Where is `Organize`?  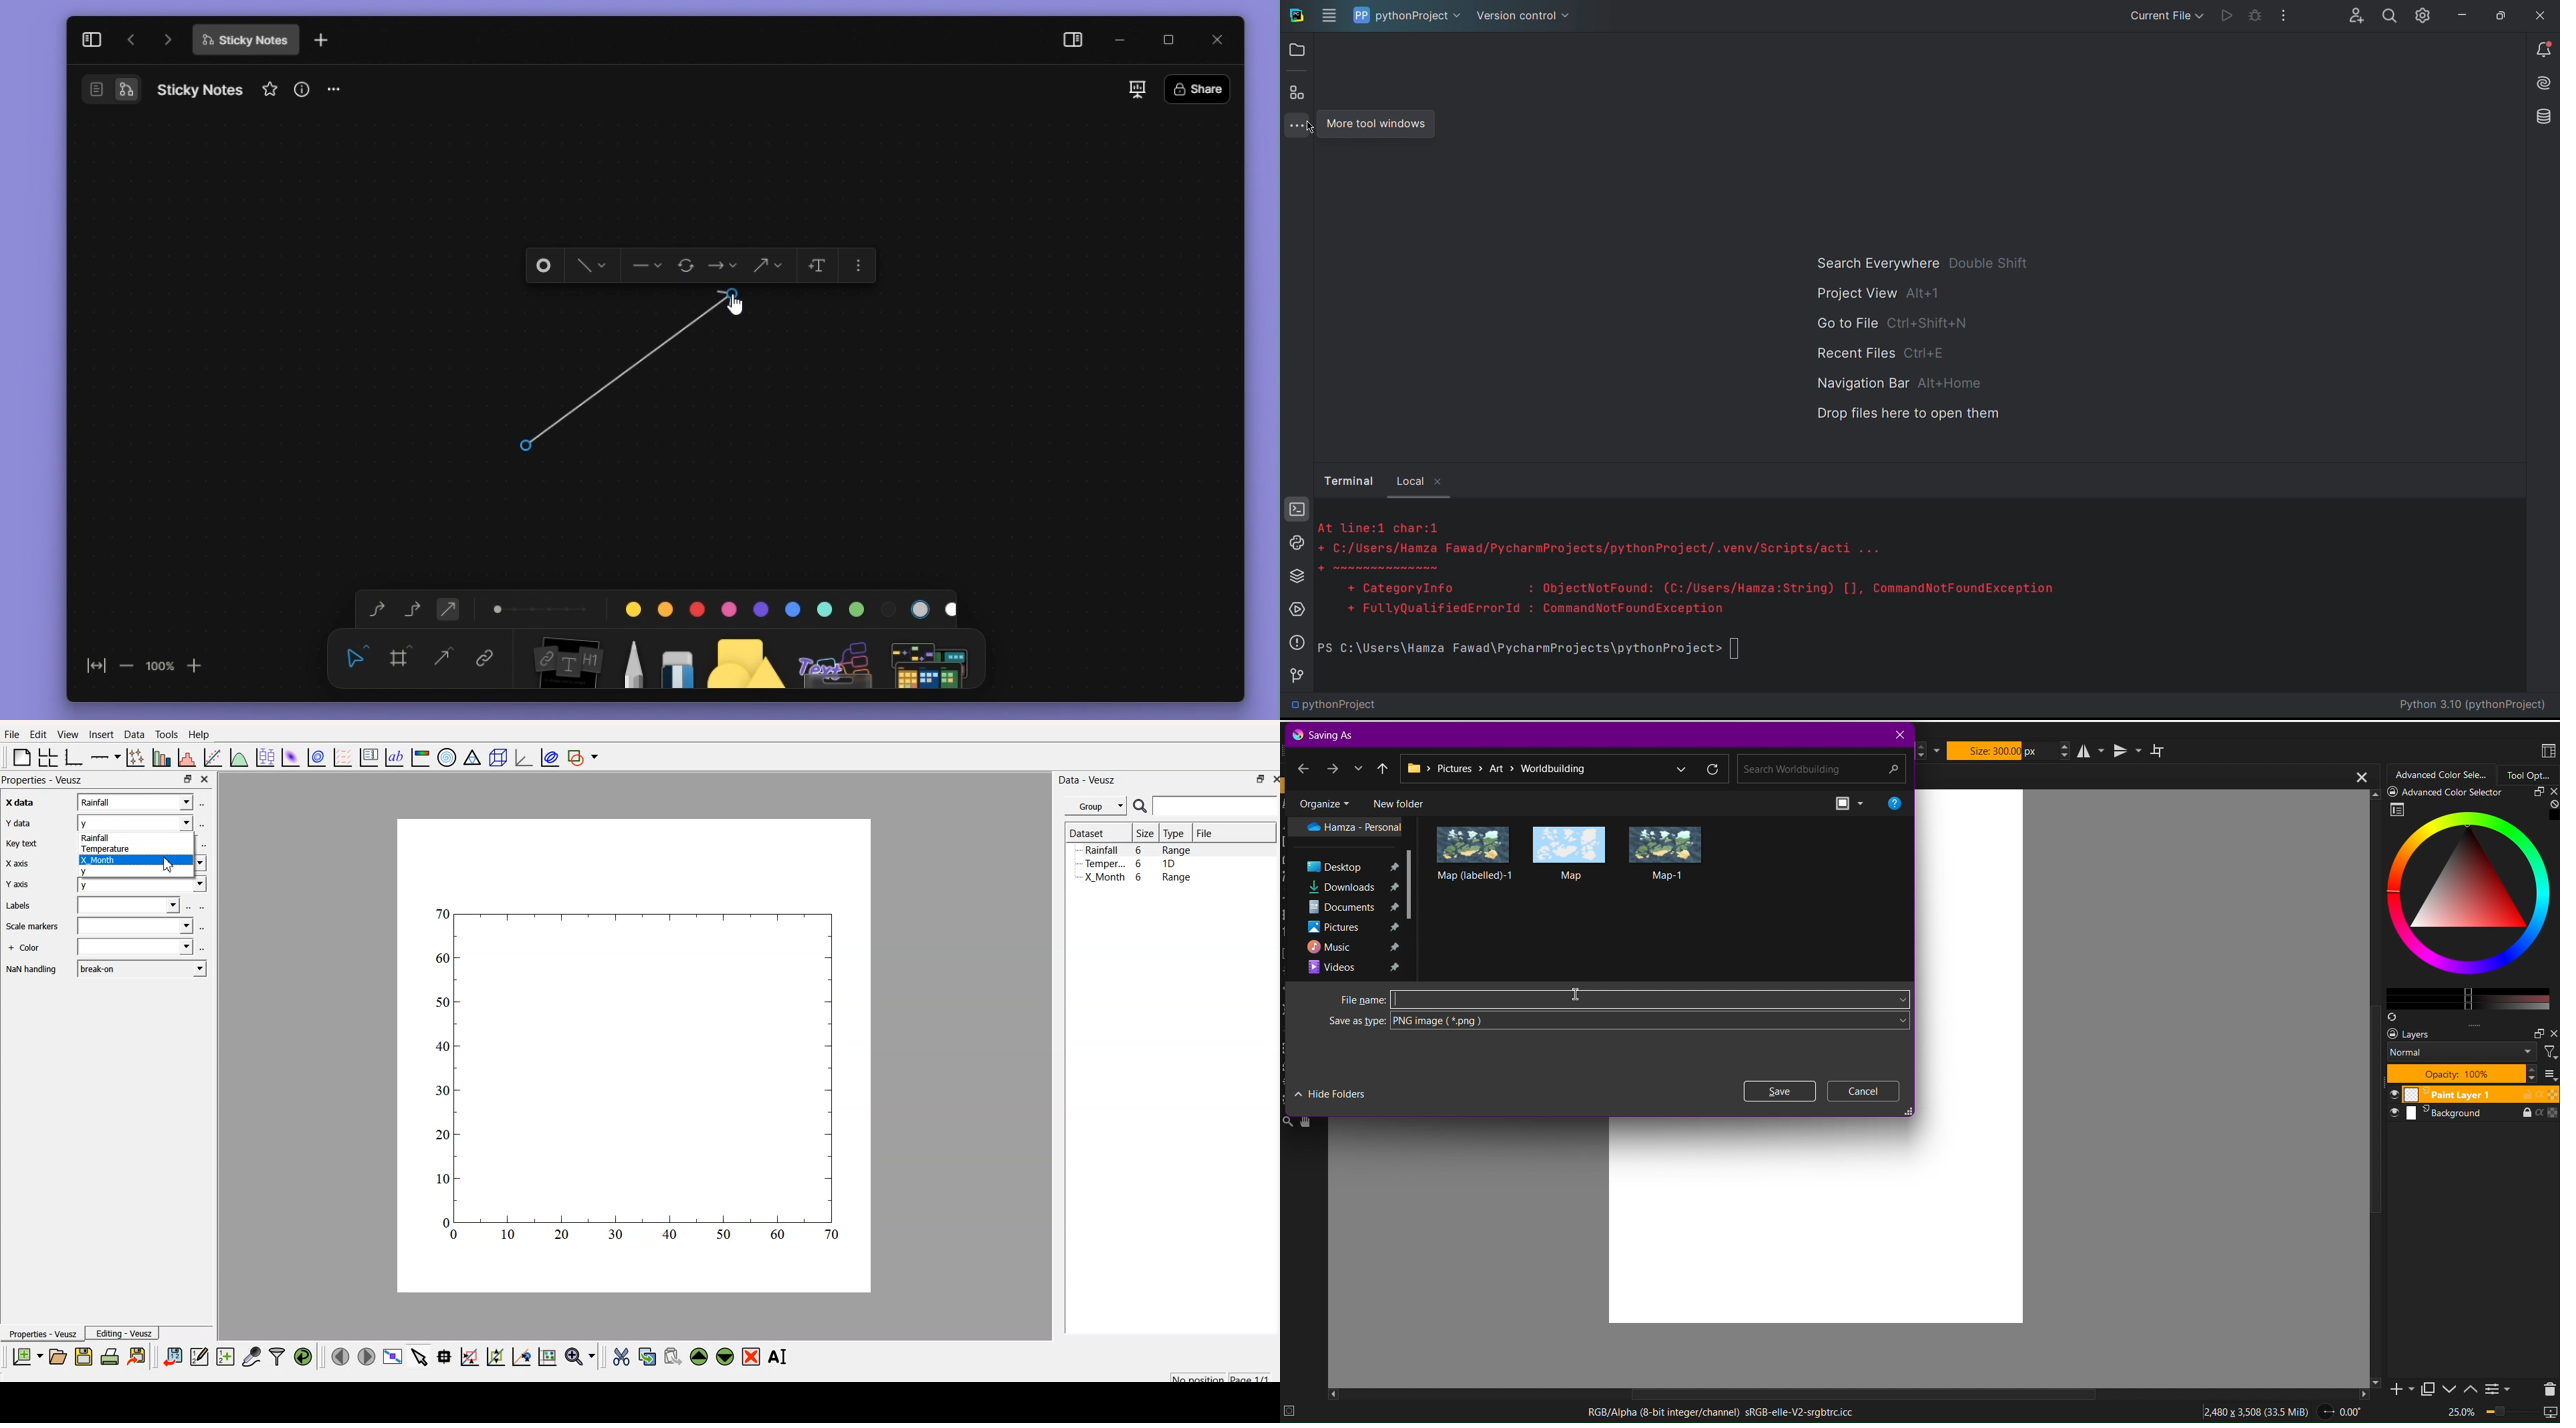 Organize is located at coordinates (1323, 802).